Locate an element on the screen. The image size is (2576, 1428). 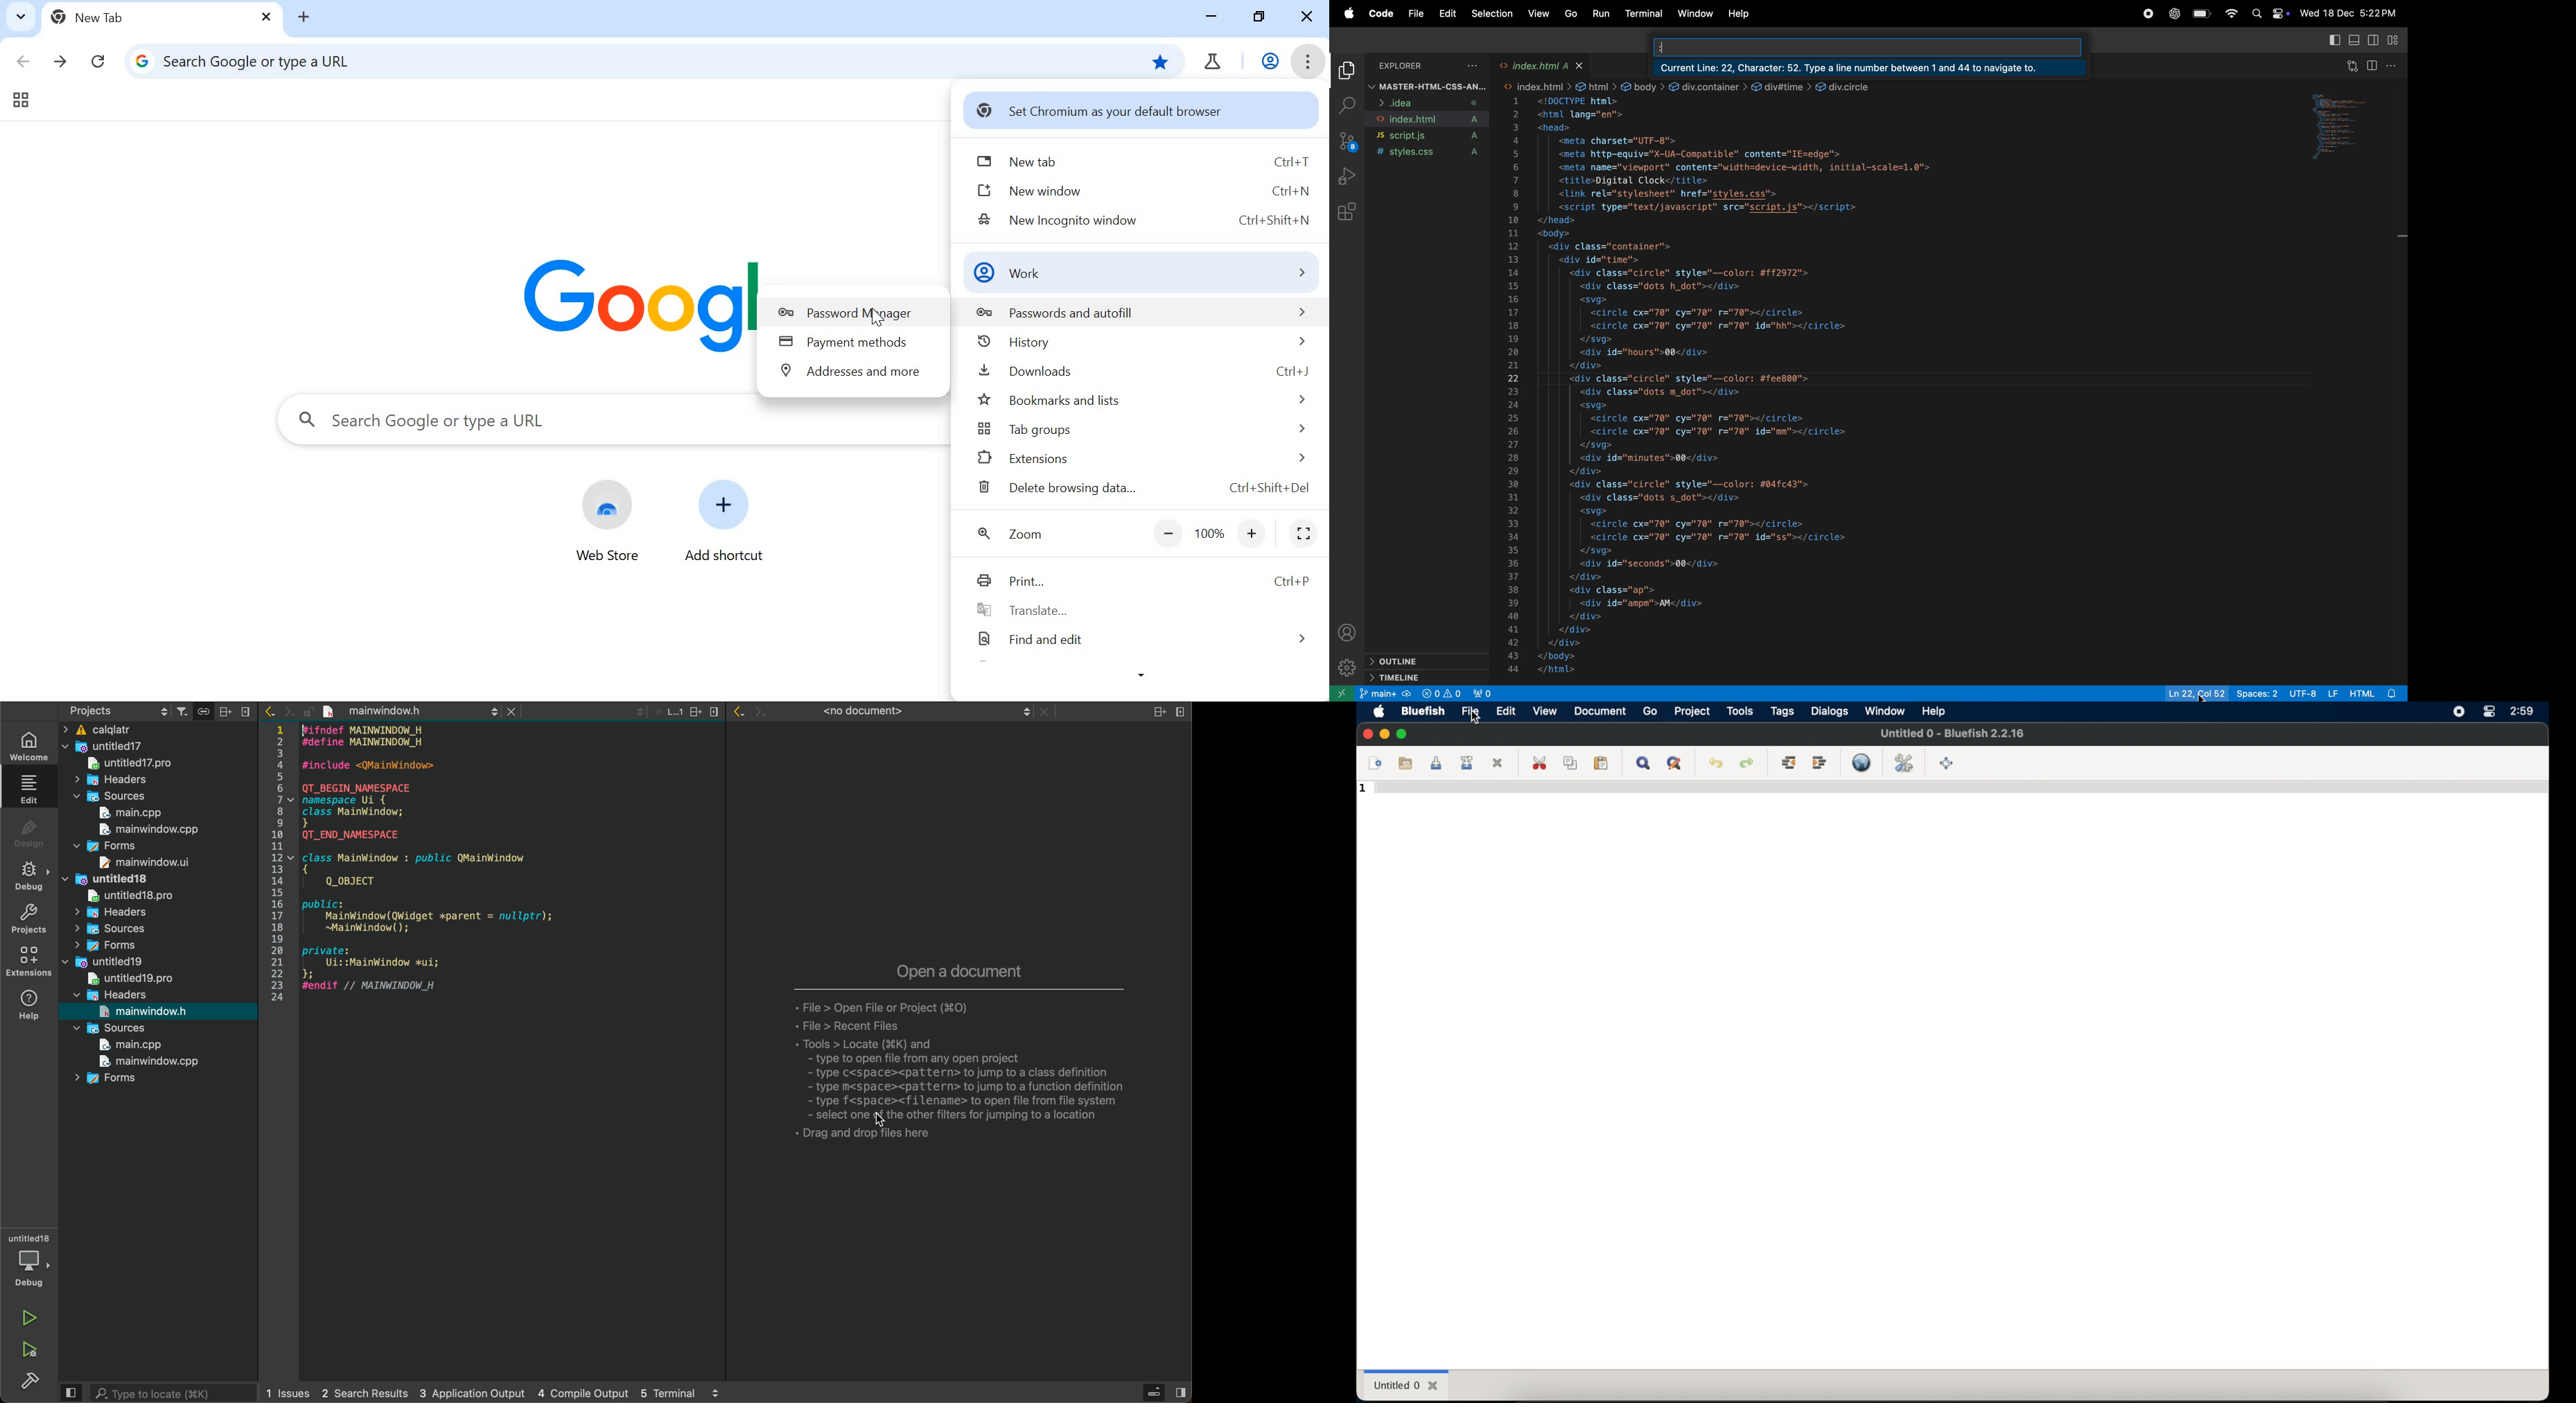
extensions is located at coordinates (1347, 212).